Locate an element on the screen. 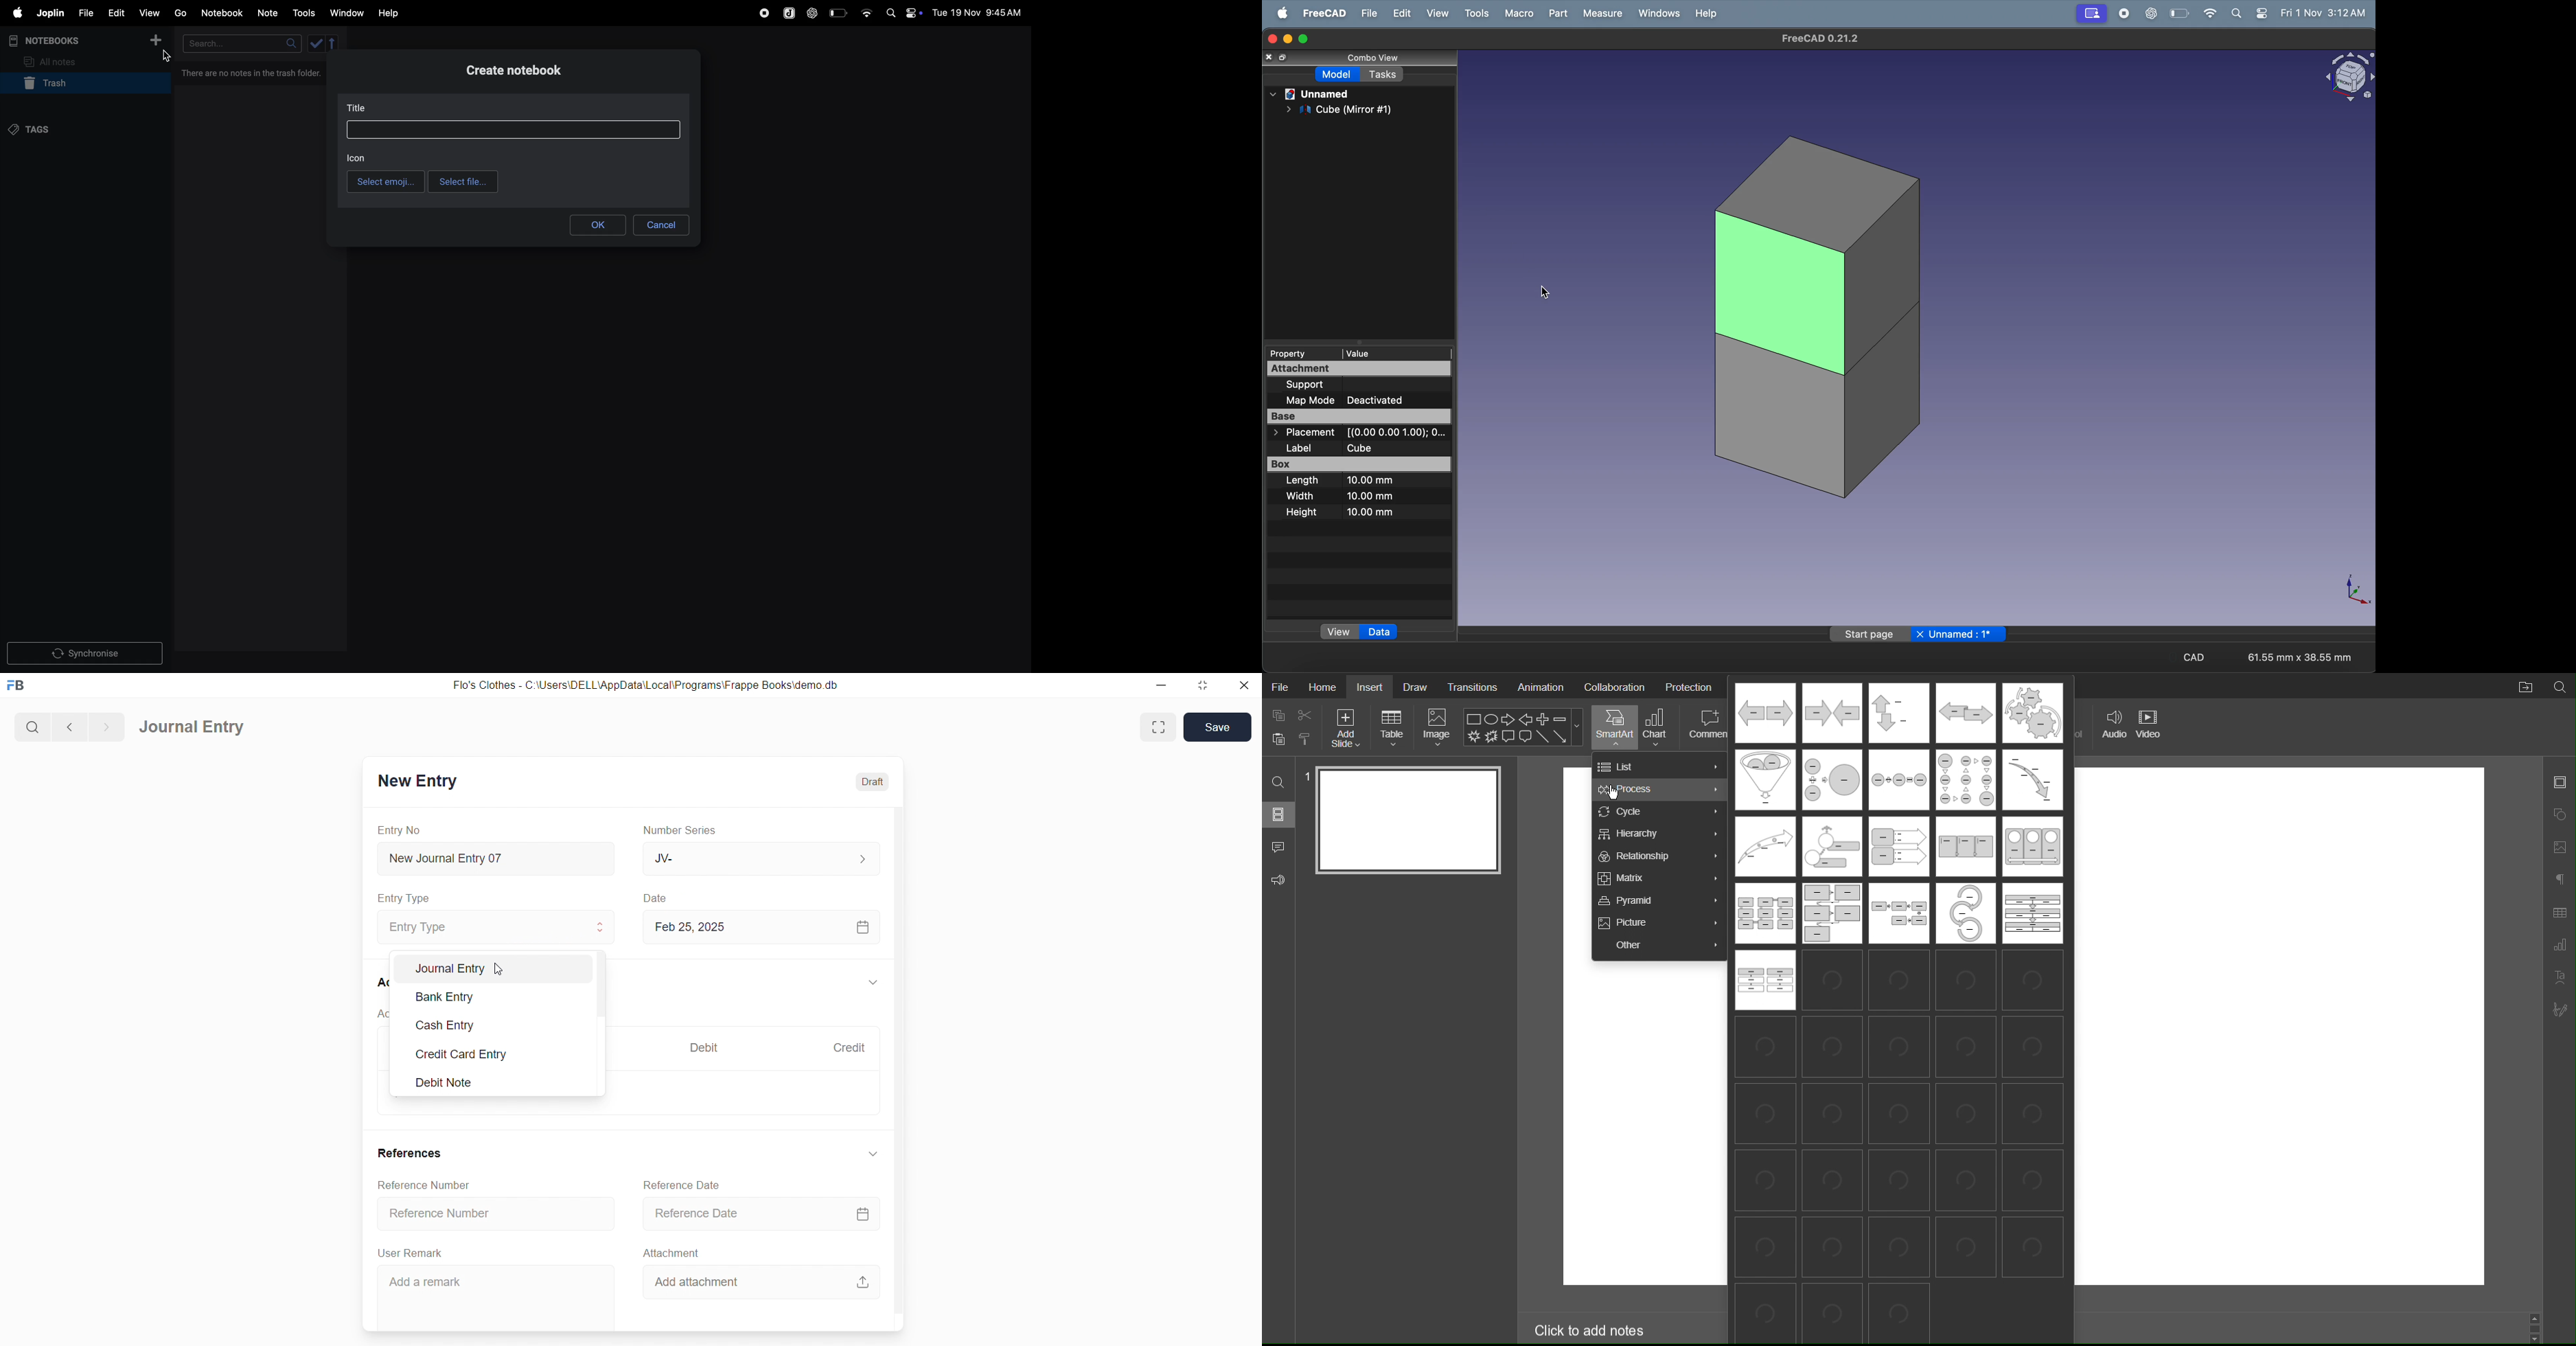 This screenshot has width=2576, height=1372. Create Notebook is located at coordinates (518, 71).